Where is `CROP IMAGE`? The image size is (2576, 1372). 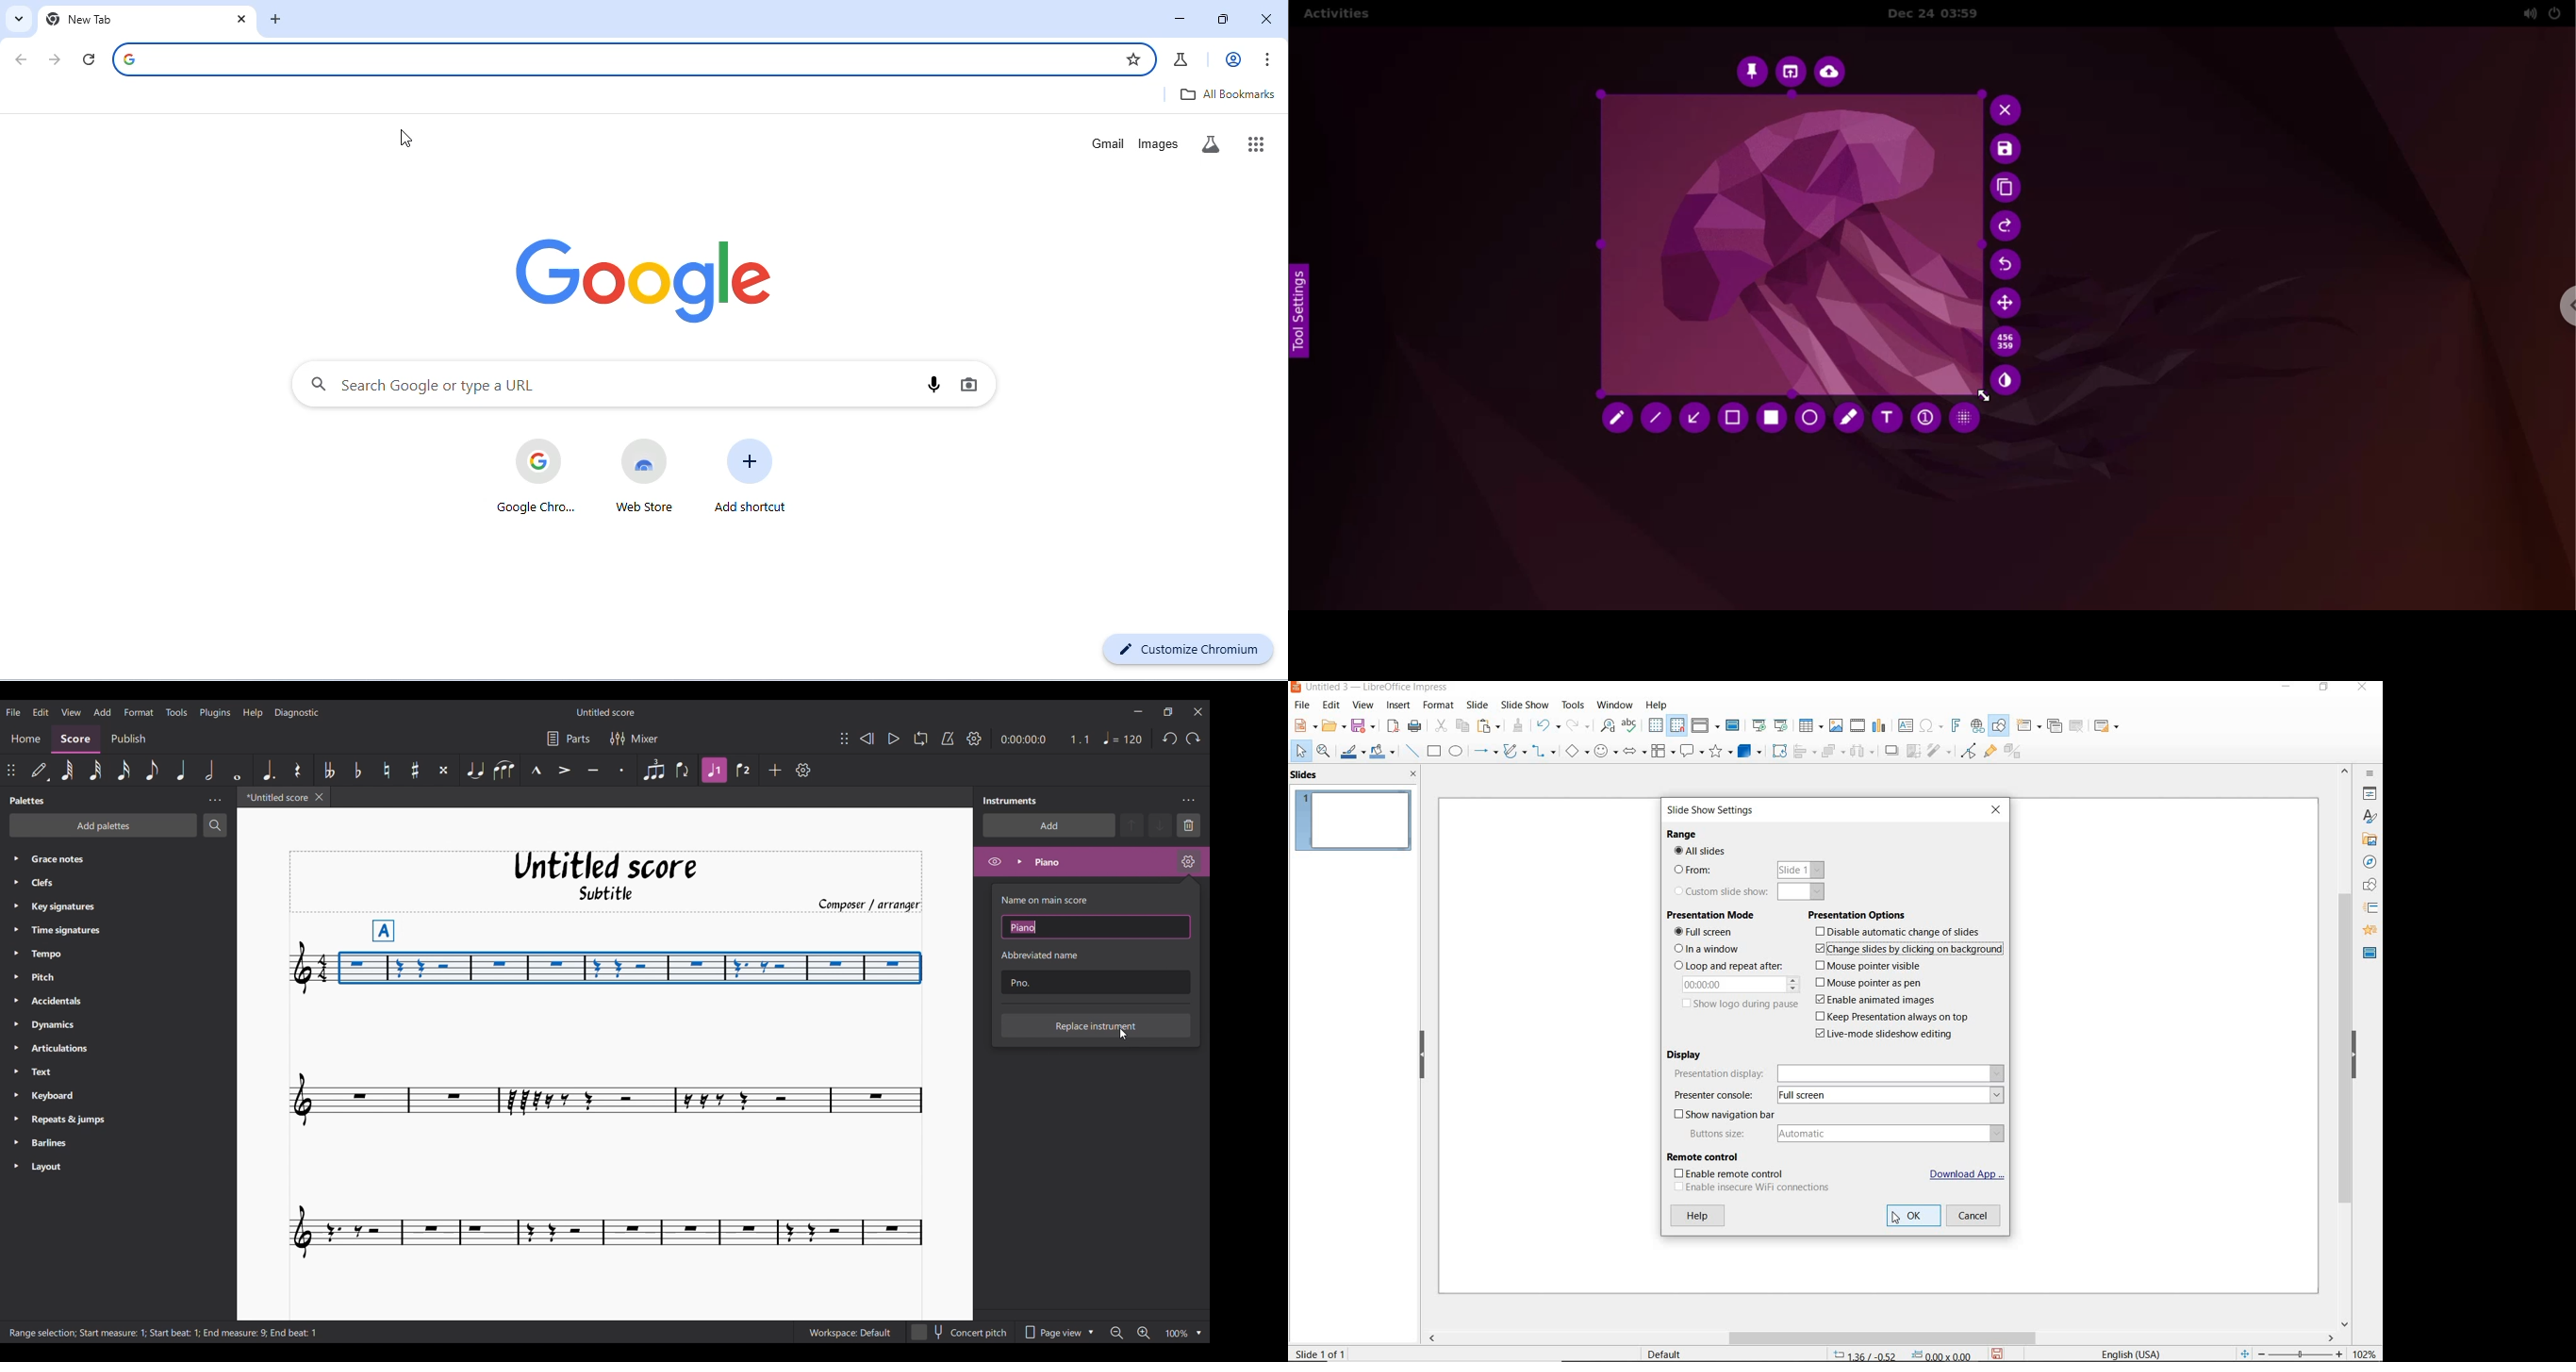
CROP IMAGE is located at coordinates (1913, 751).